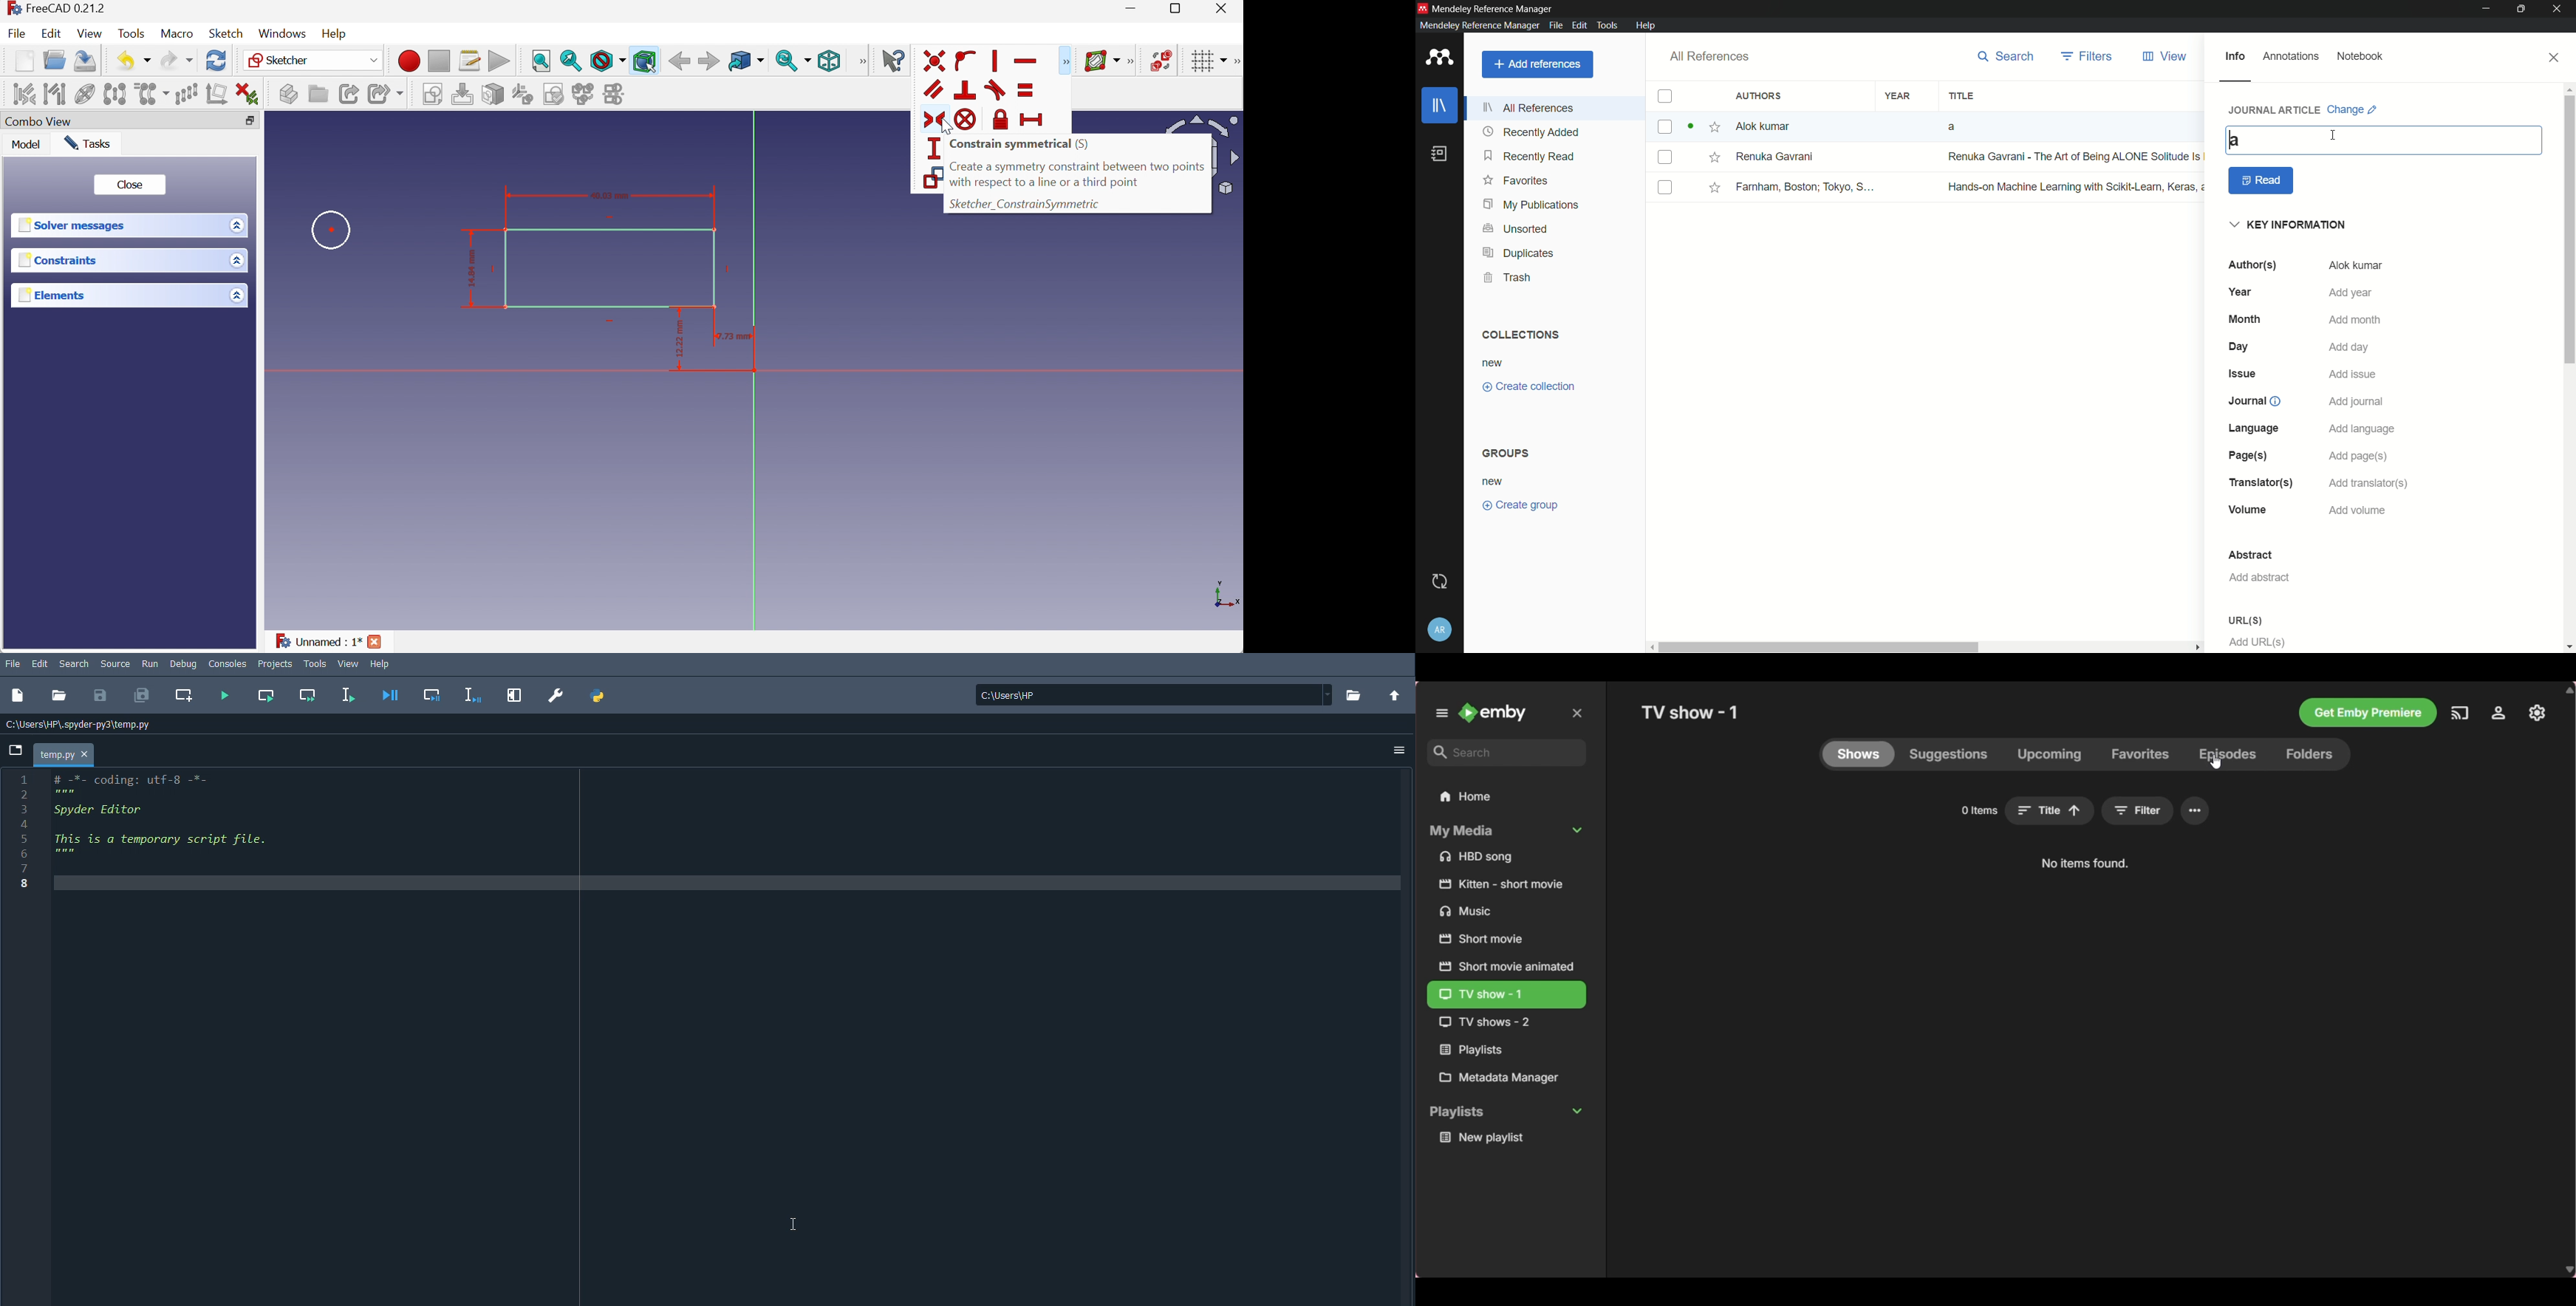 The image size is (2576, 1316). What do you see at coordinates (1555, 25) in the screenshot?
I see `file menu` at bounding box center [1555, 25].